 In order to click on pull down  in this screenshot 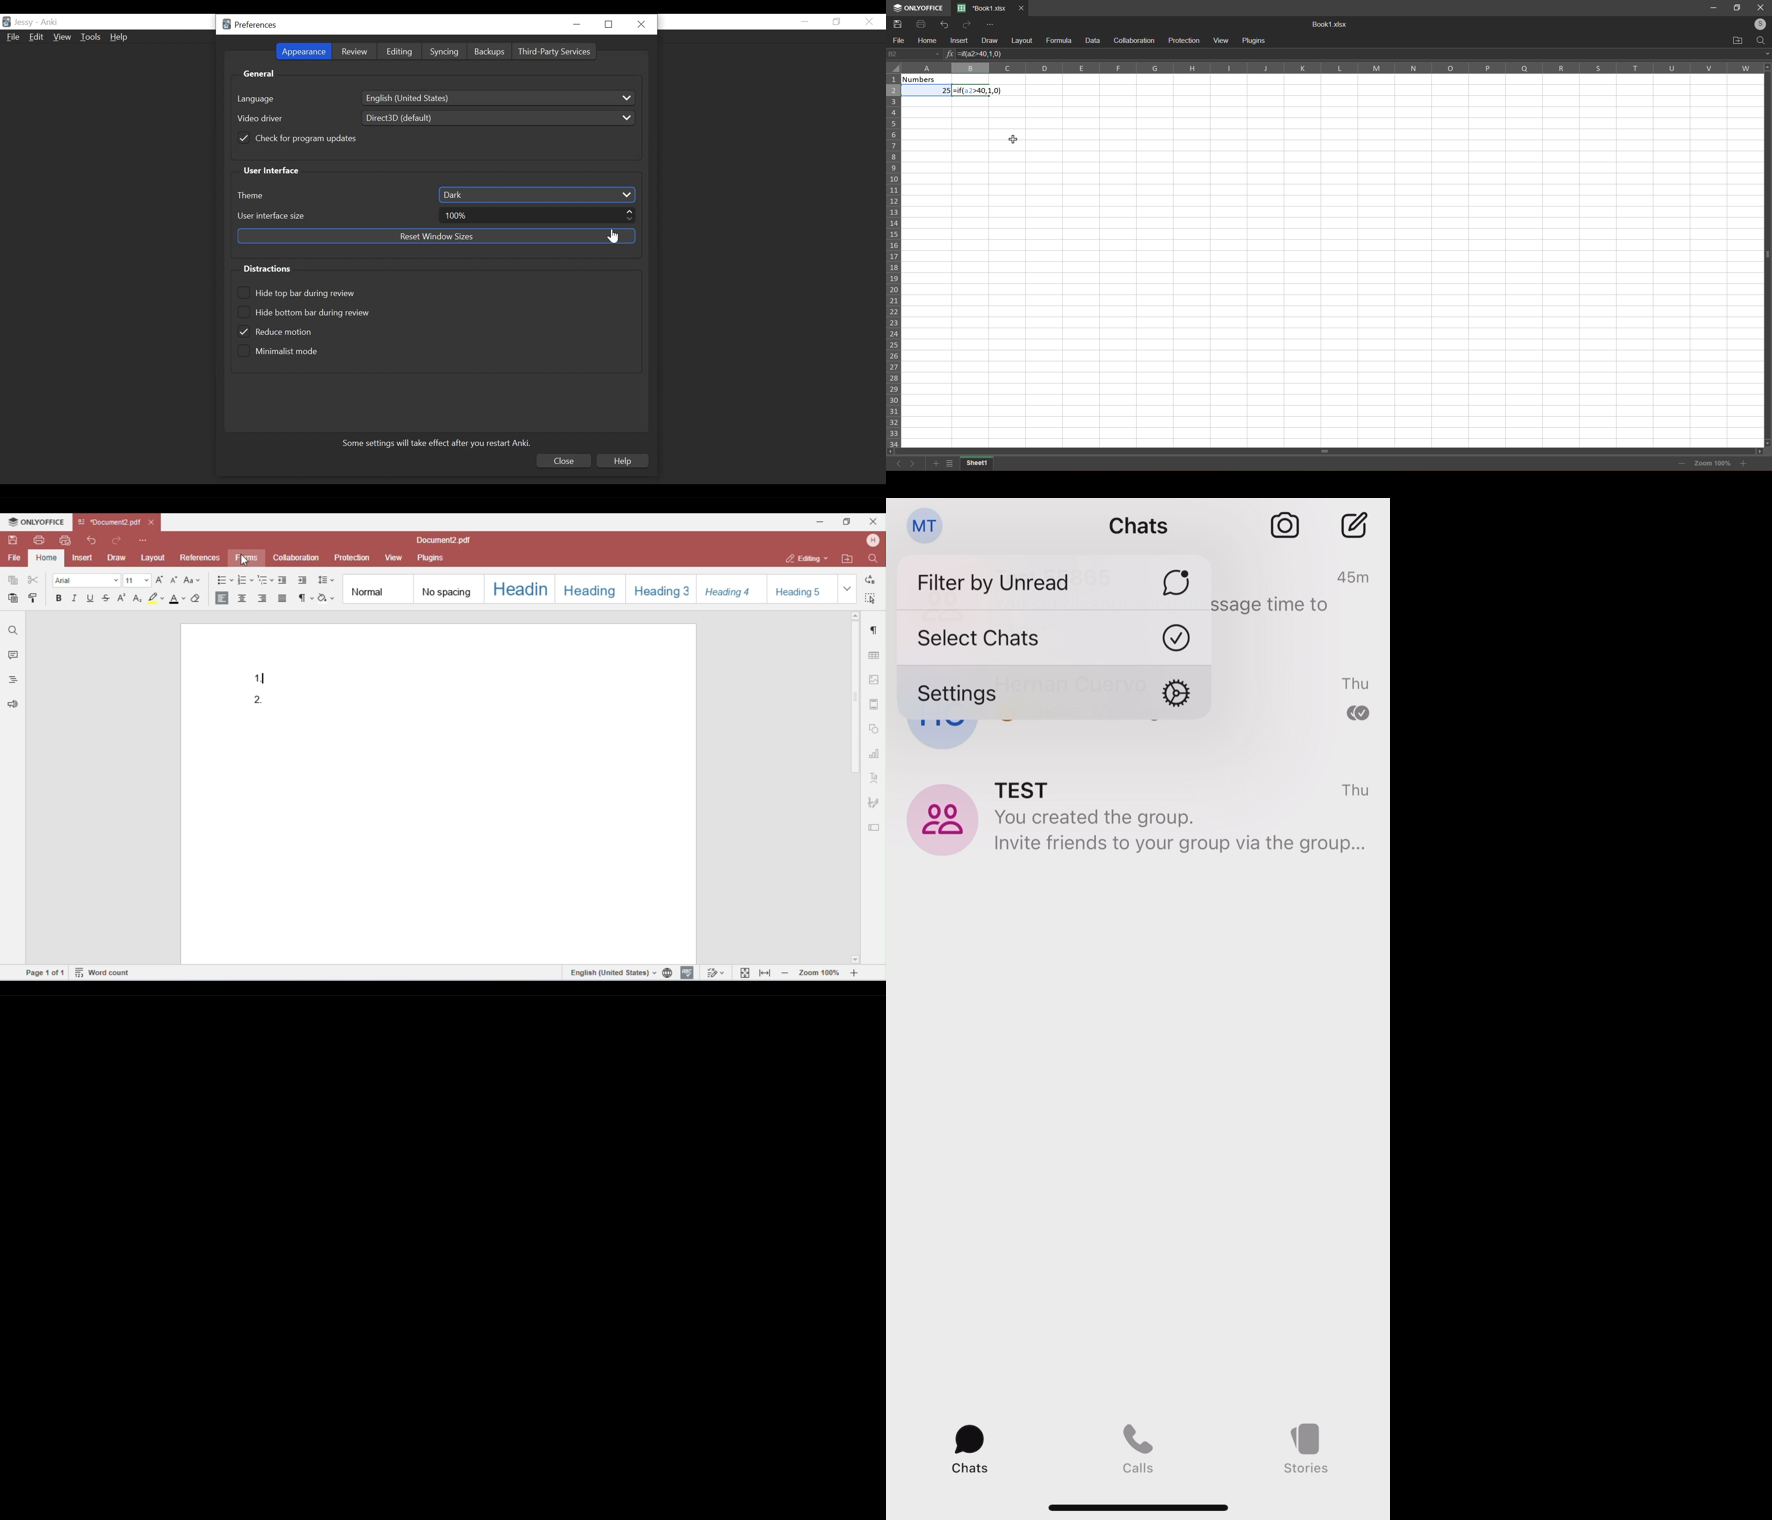, I will do `click(1138, 1502)`.